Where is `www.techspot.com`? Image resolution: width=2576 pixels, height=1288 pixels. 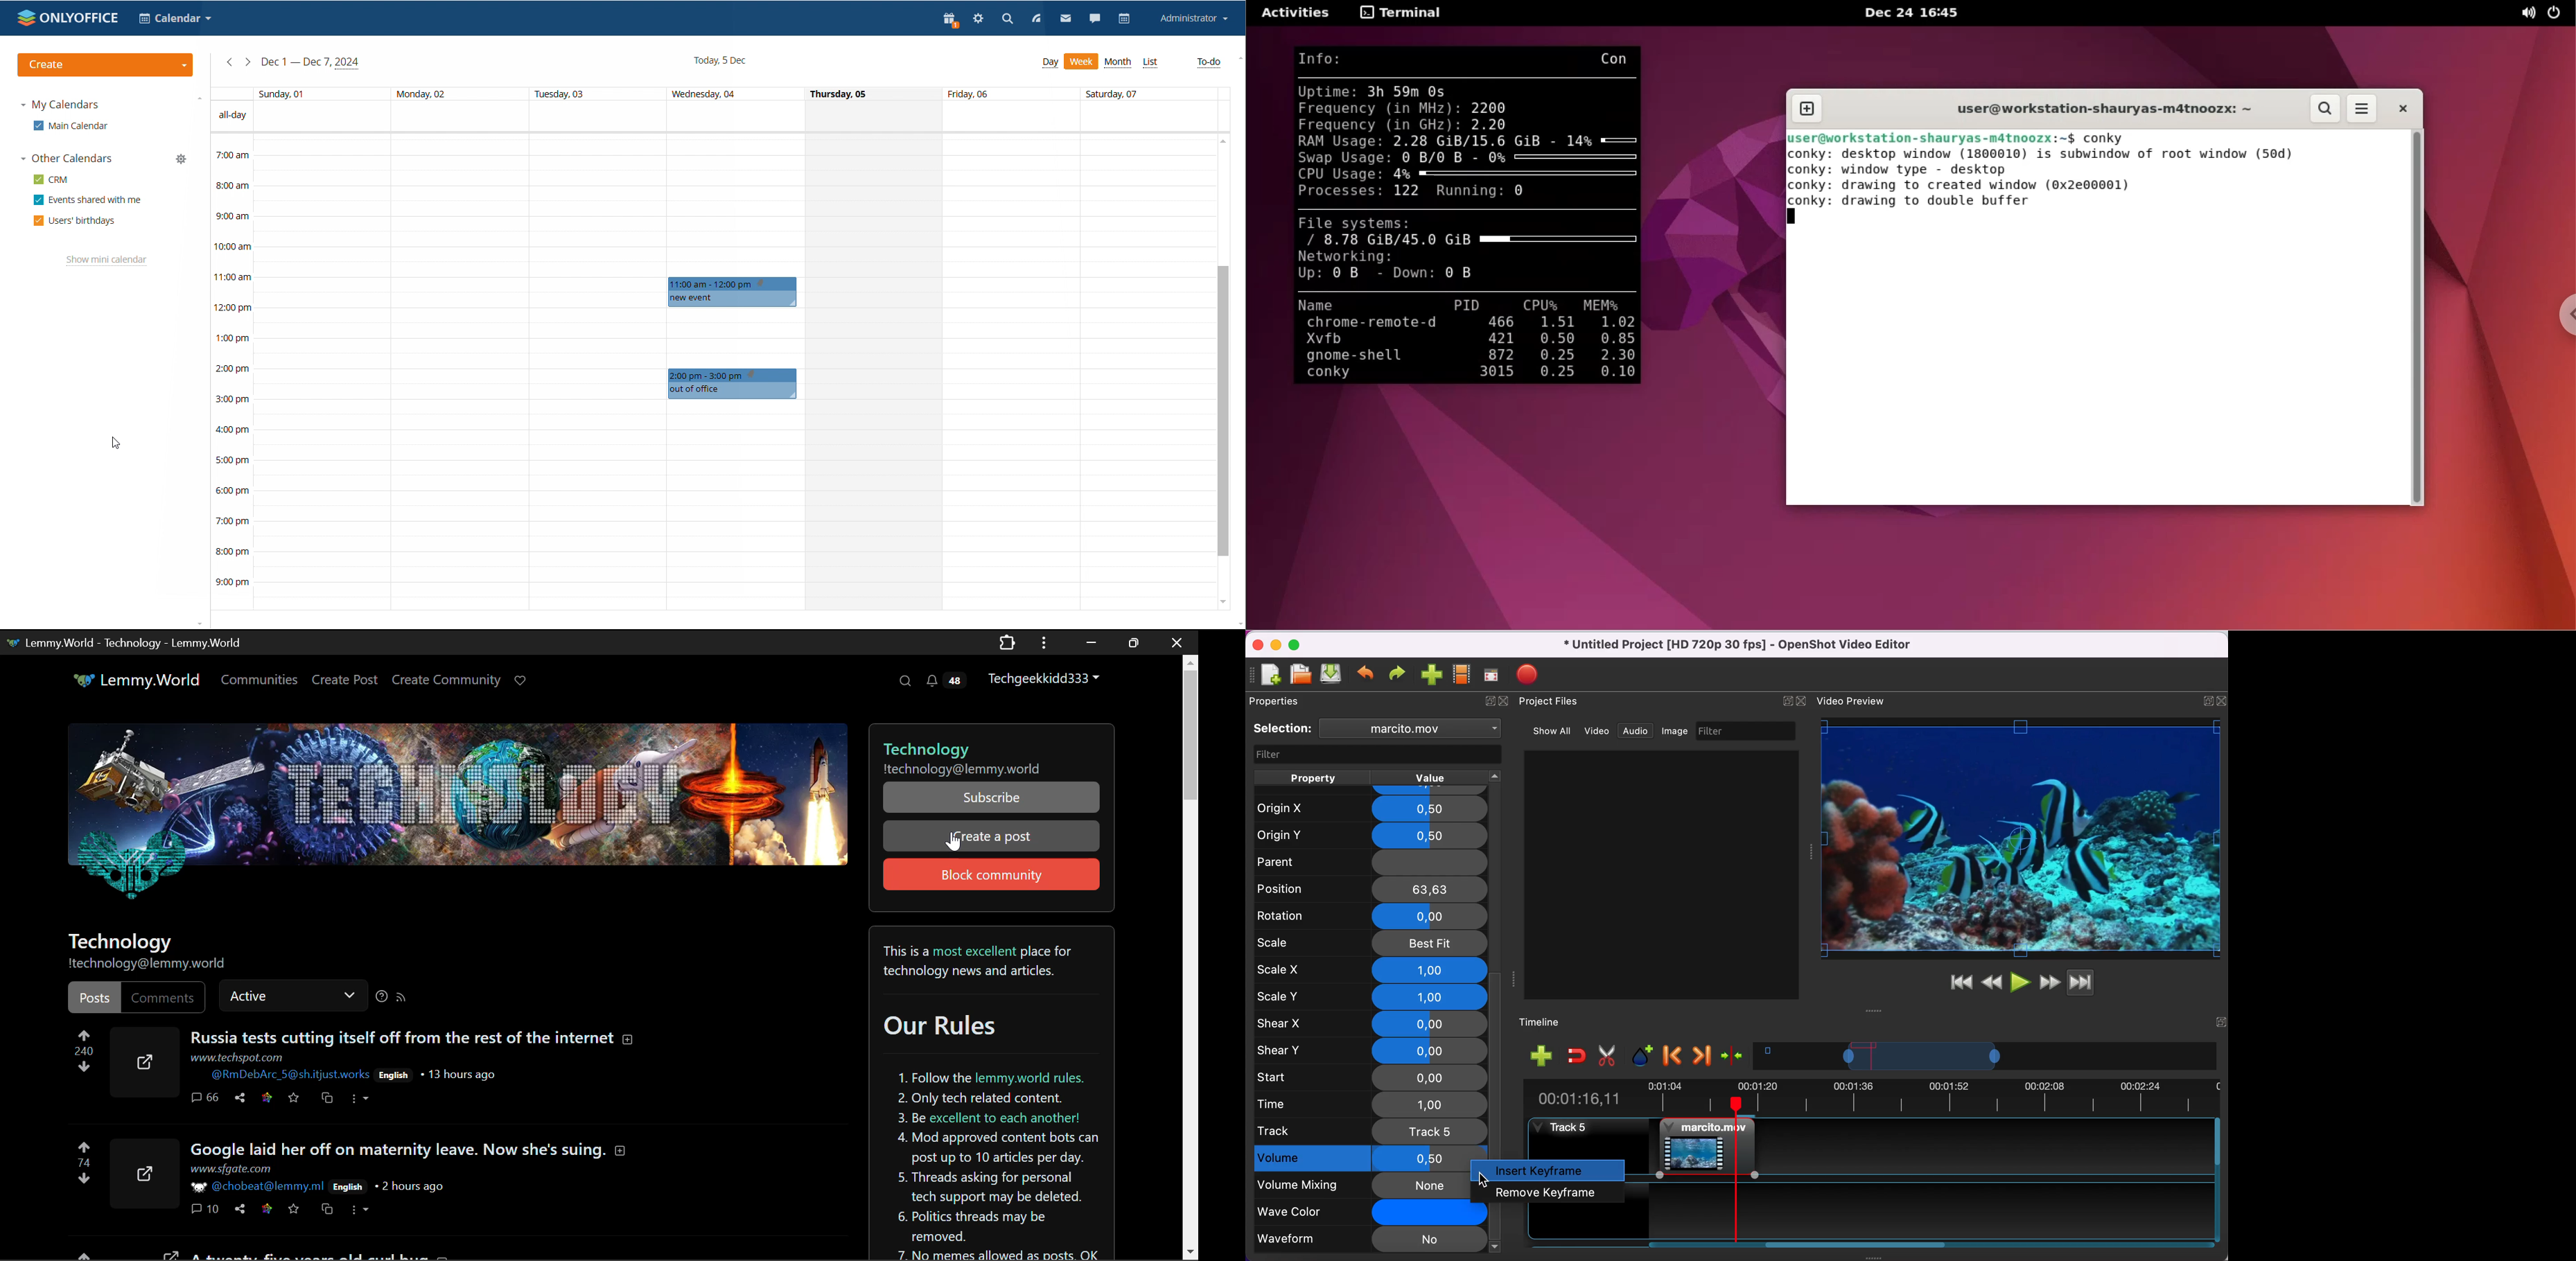 www.techspot.com is located at coordinates (237, 1058).